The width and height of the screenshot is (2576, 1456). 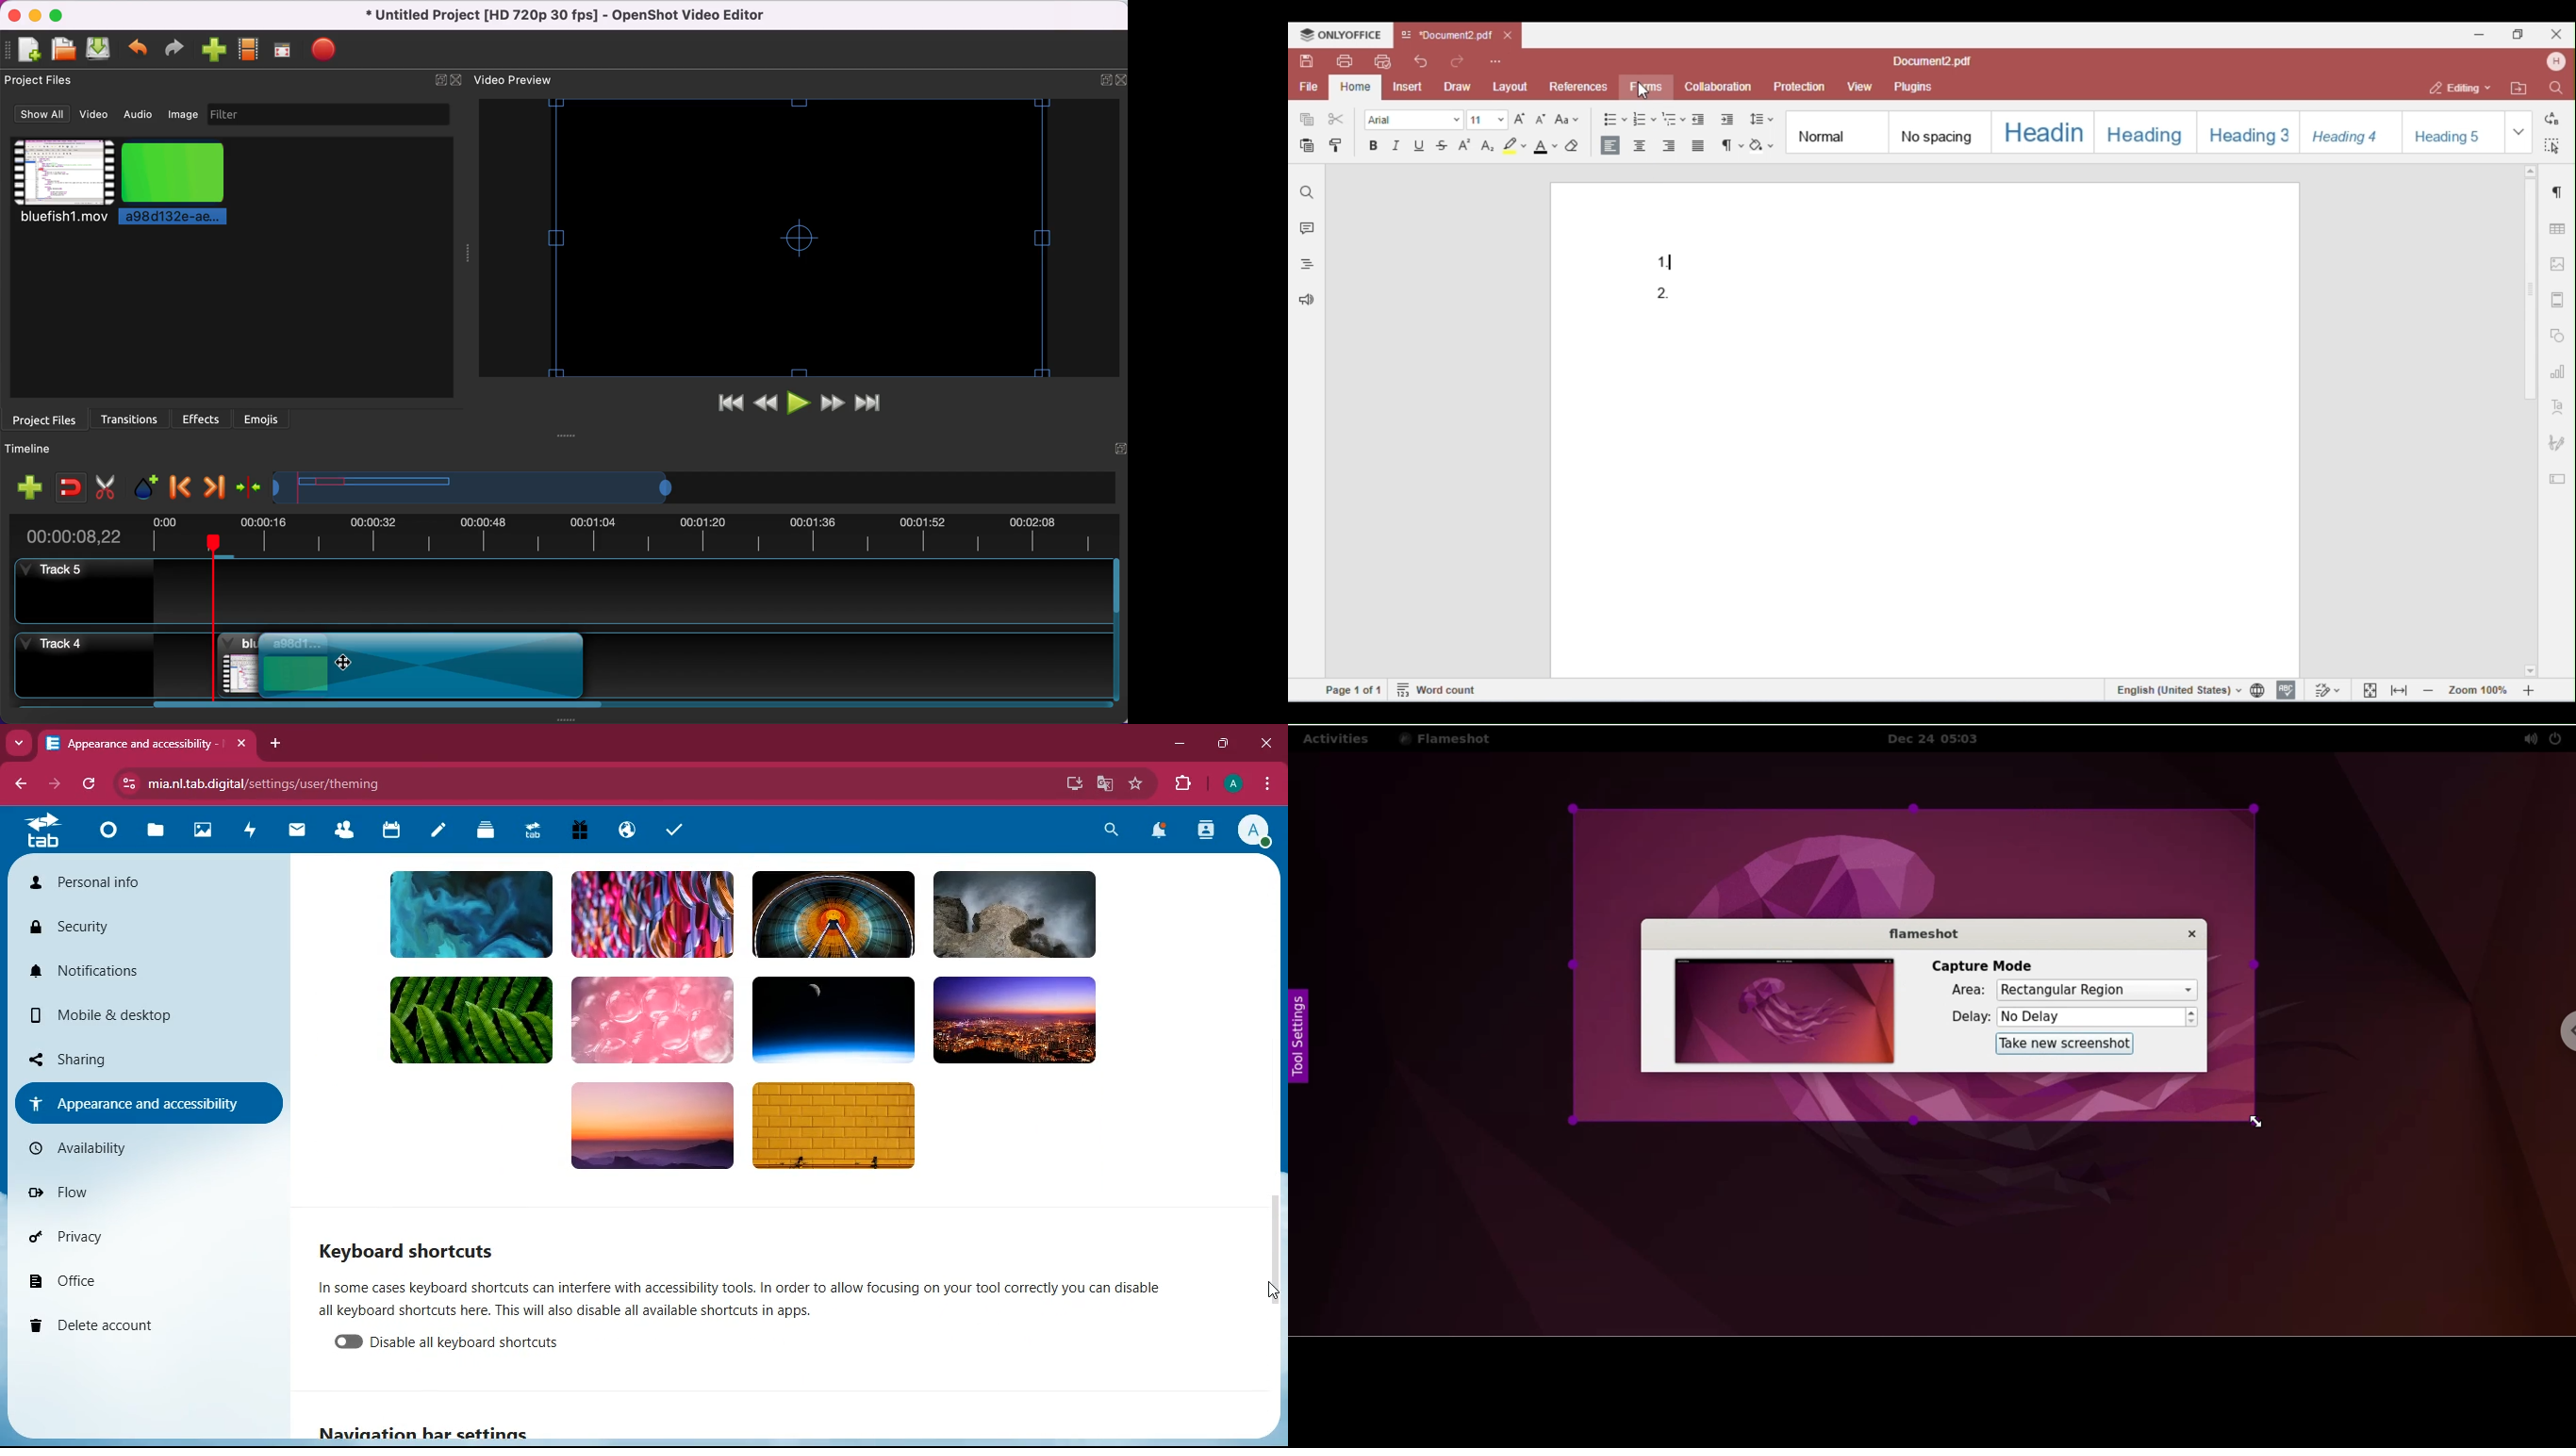 I want to click on Dec 24 05:03, so click(x=1939, y=739).